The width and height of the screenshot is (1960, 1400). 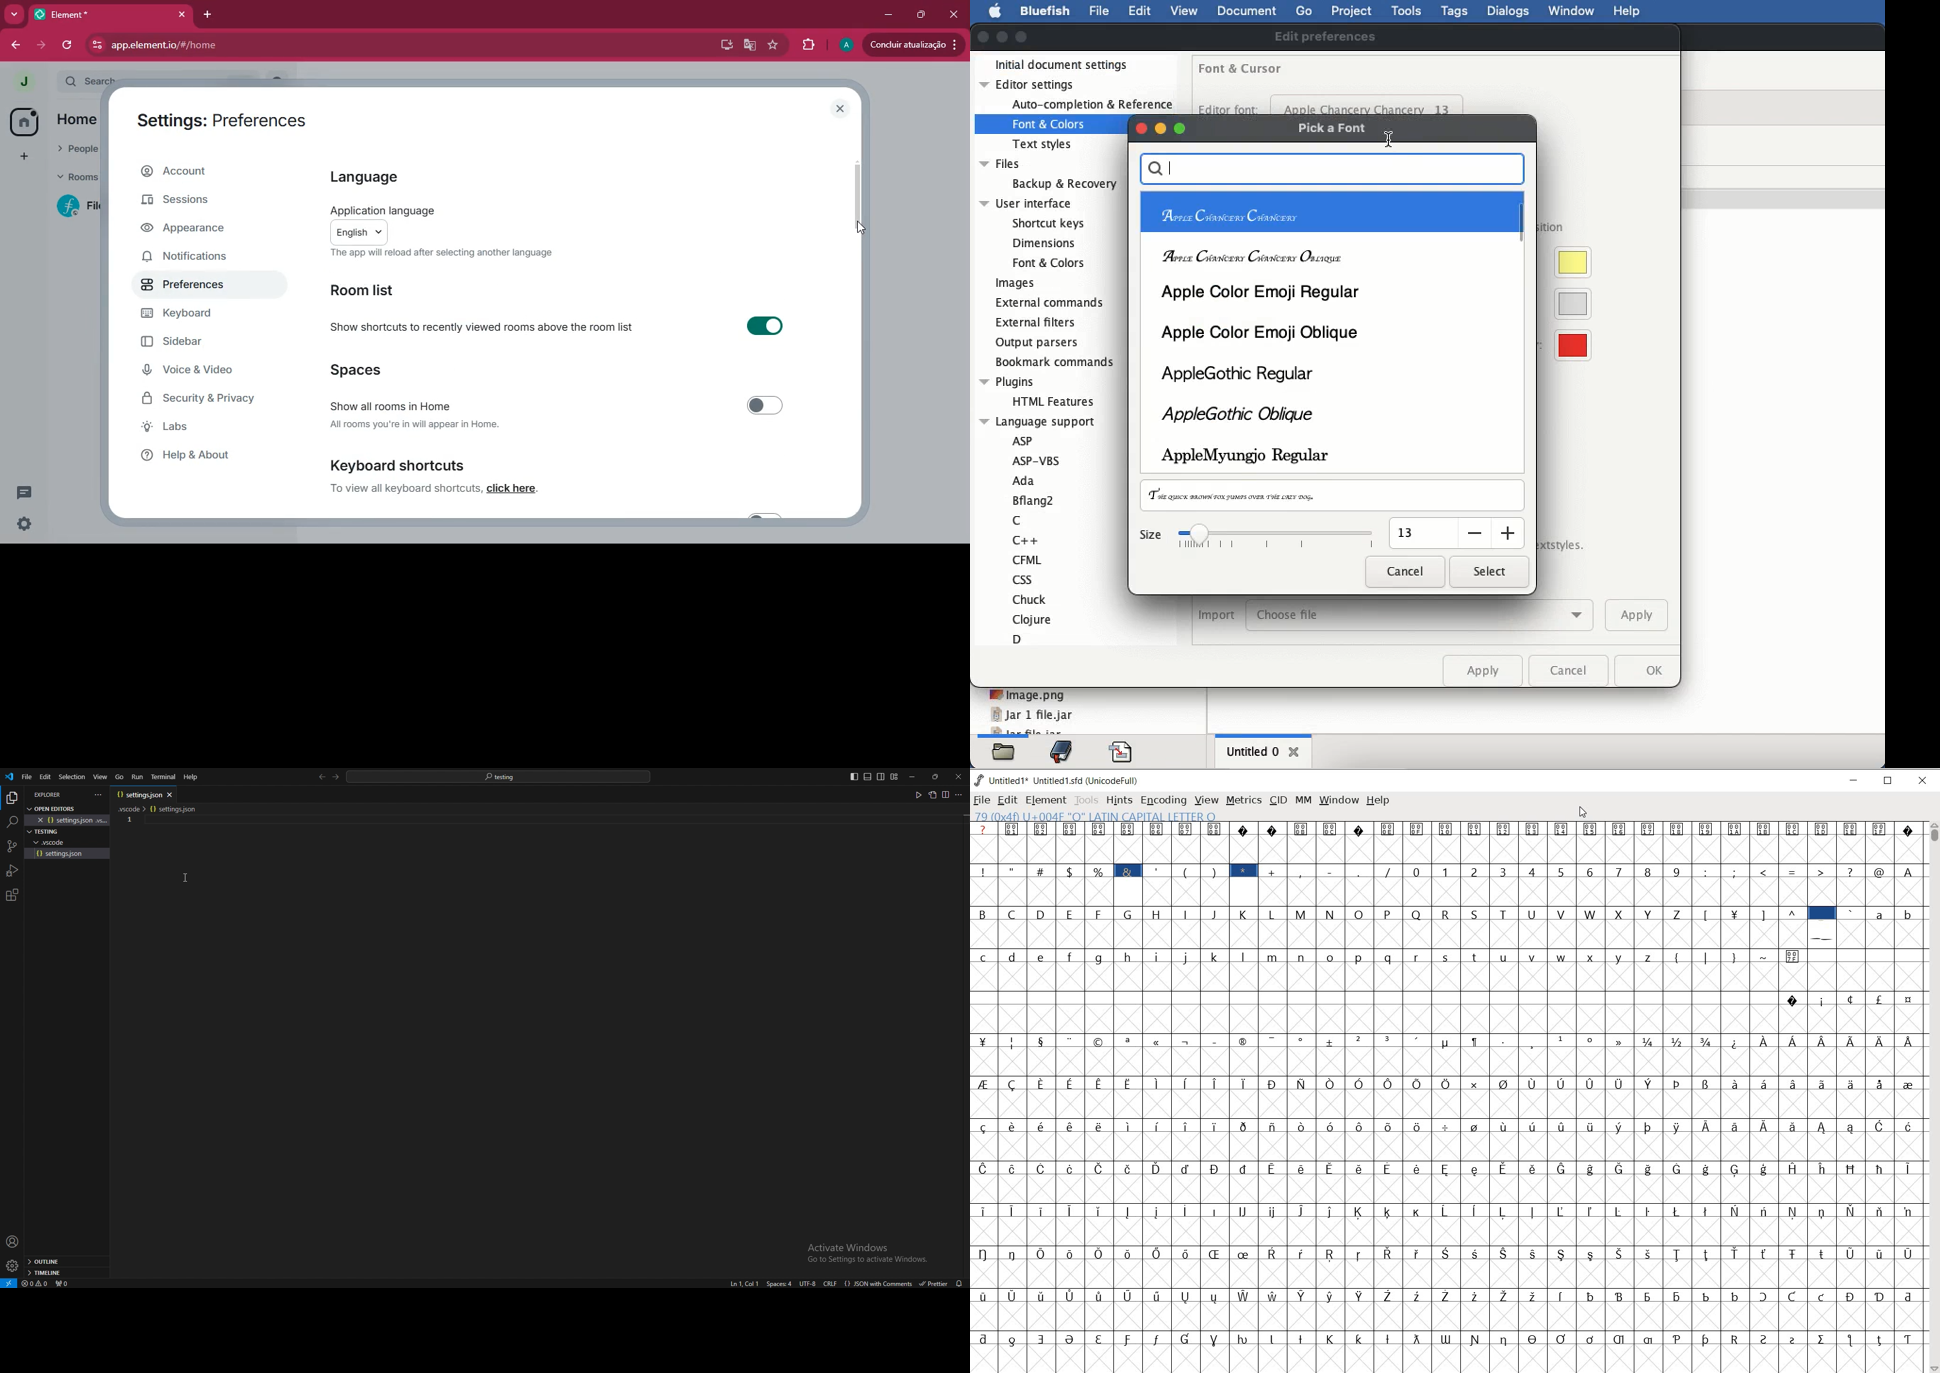 I want to click on favourite, so click(x=772, y=45).